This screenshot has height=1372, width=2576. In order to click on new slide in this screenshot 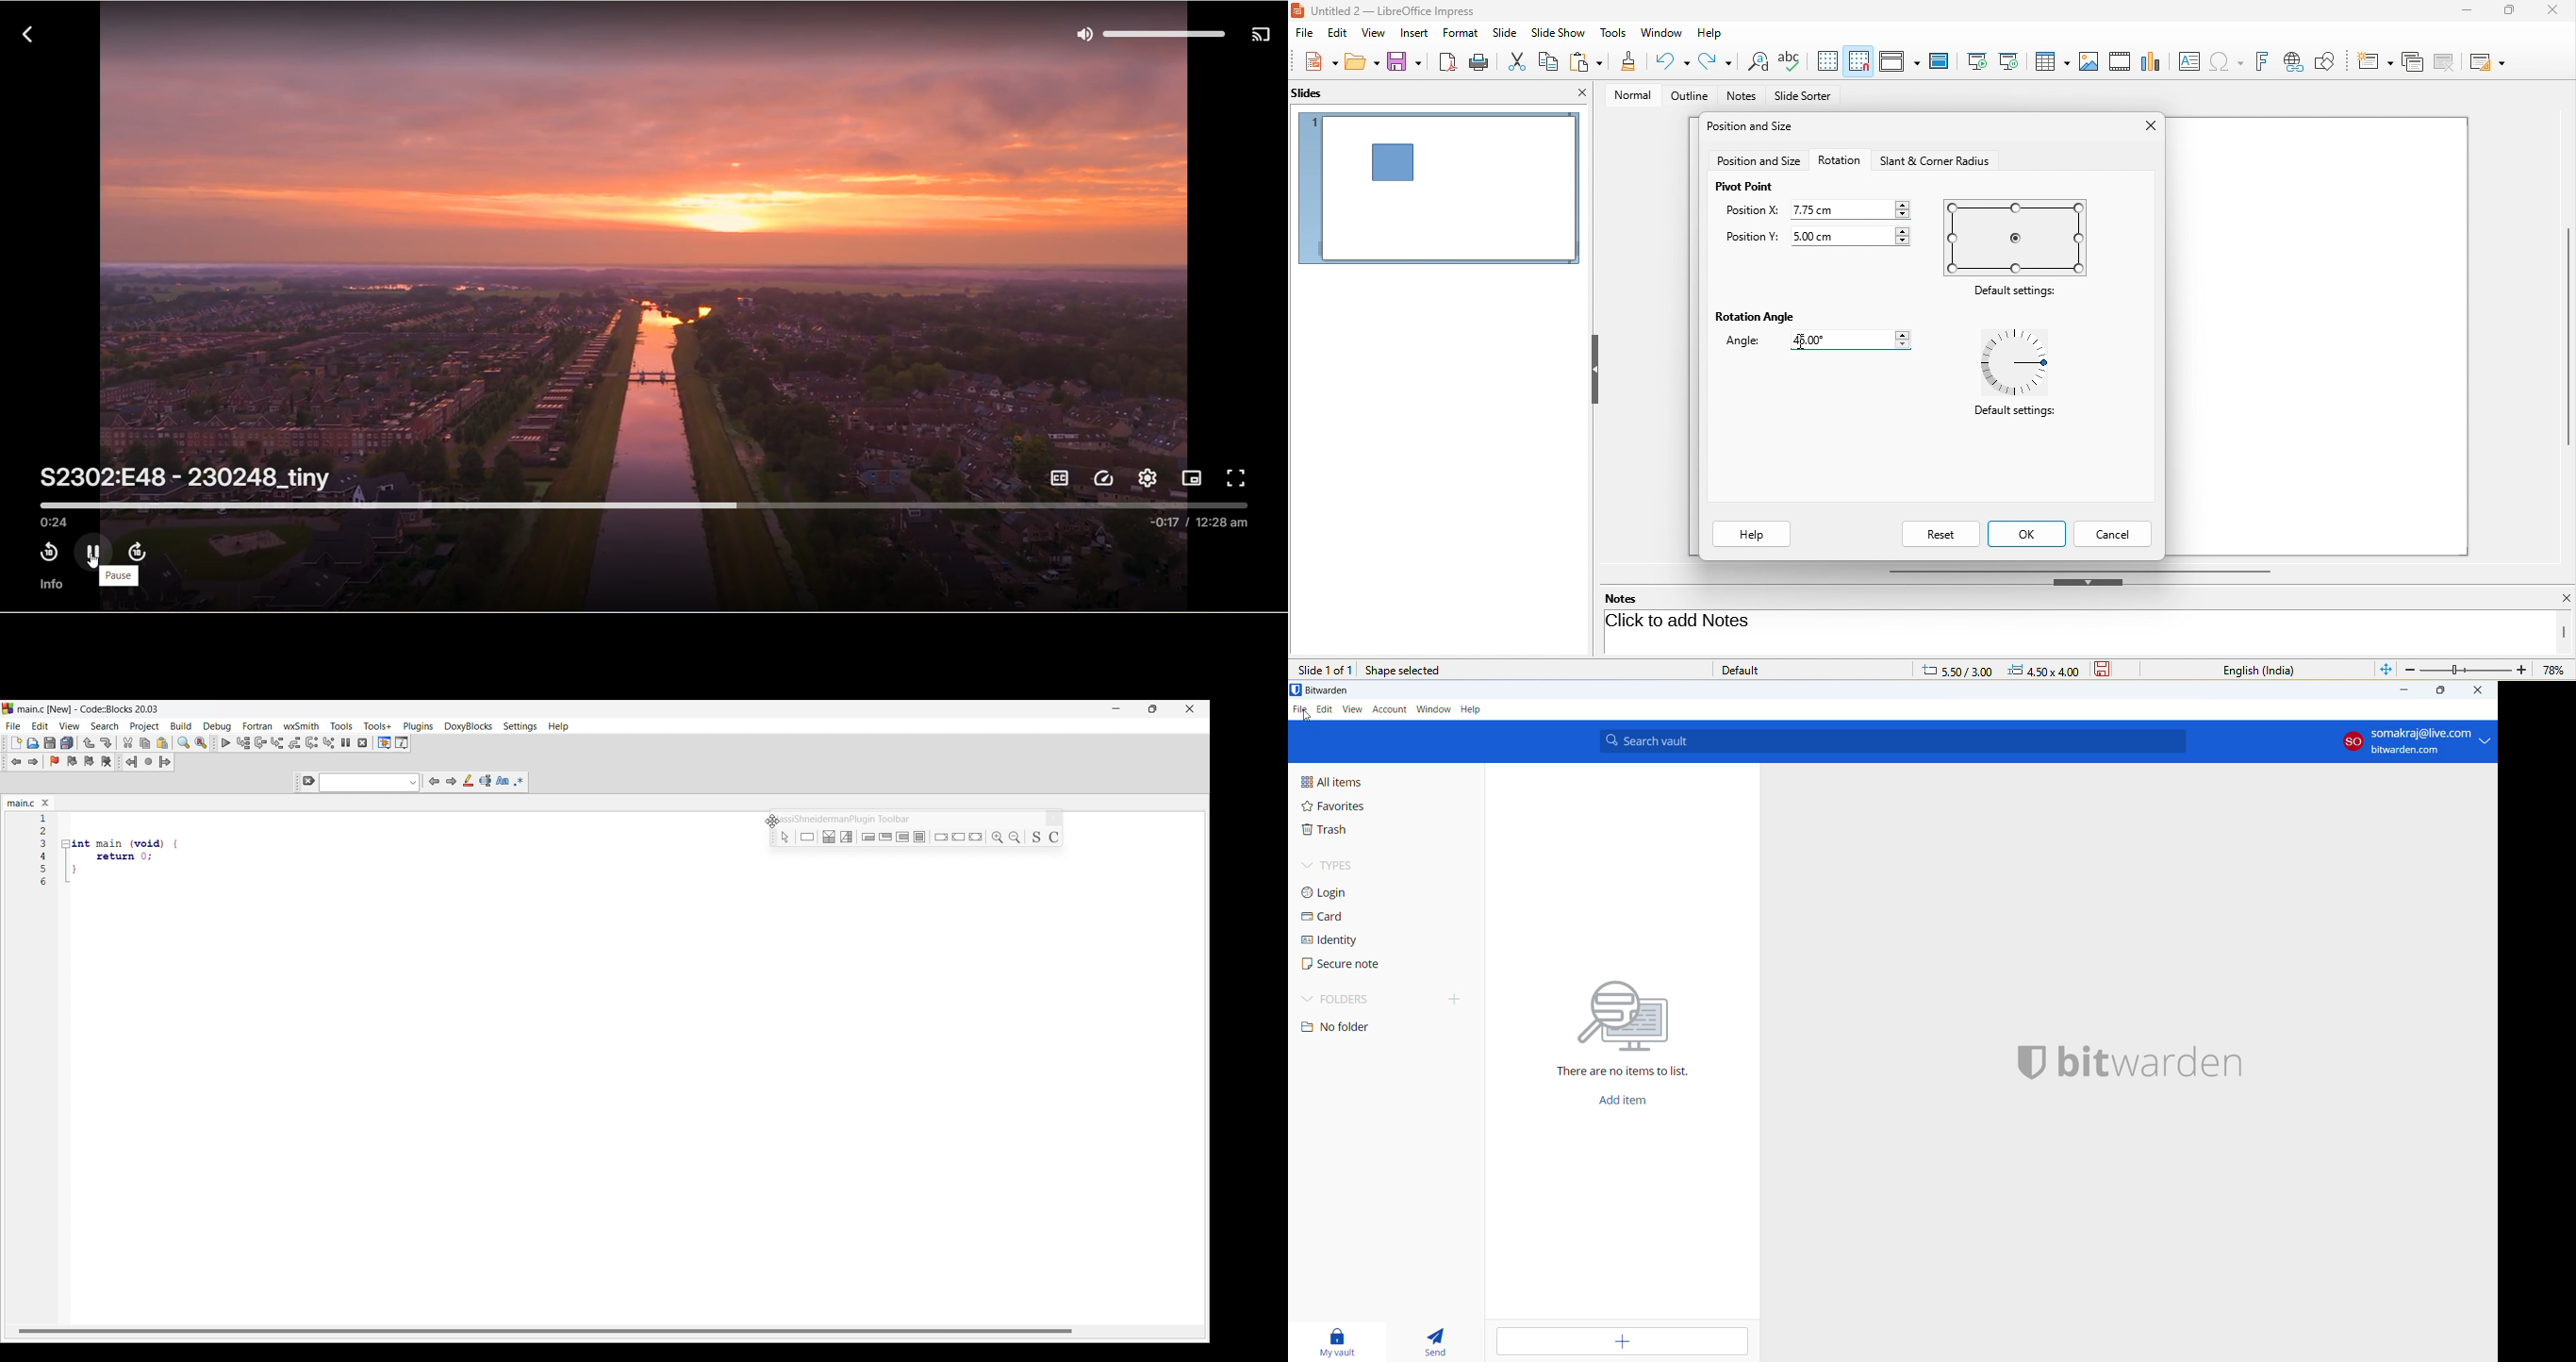, I will do `click(2375, 59)`.